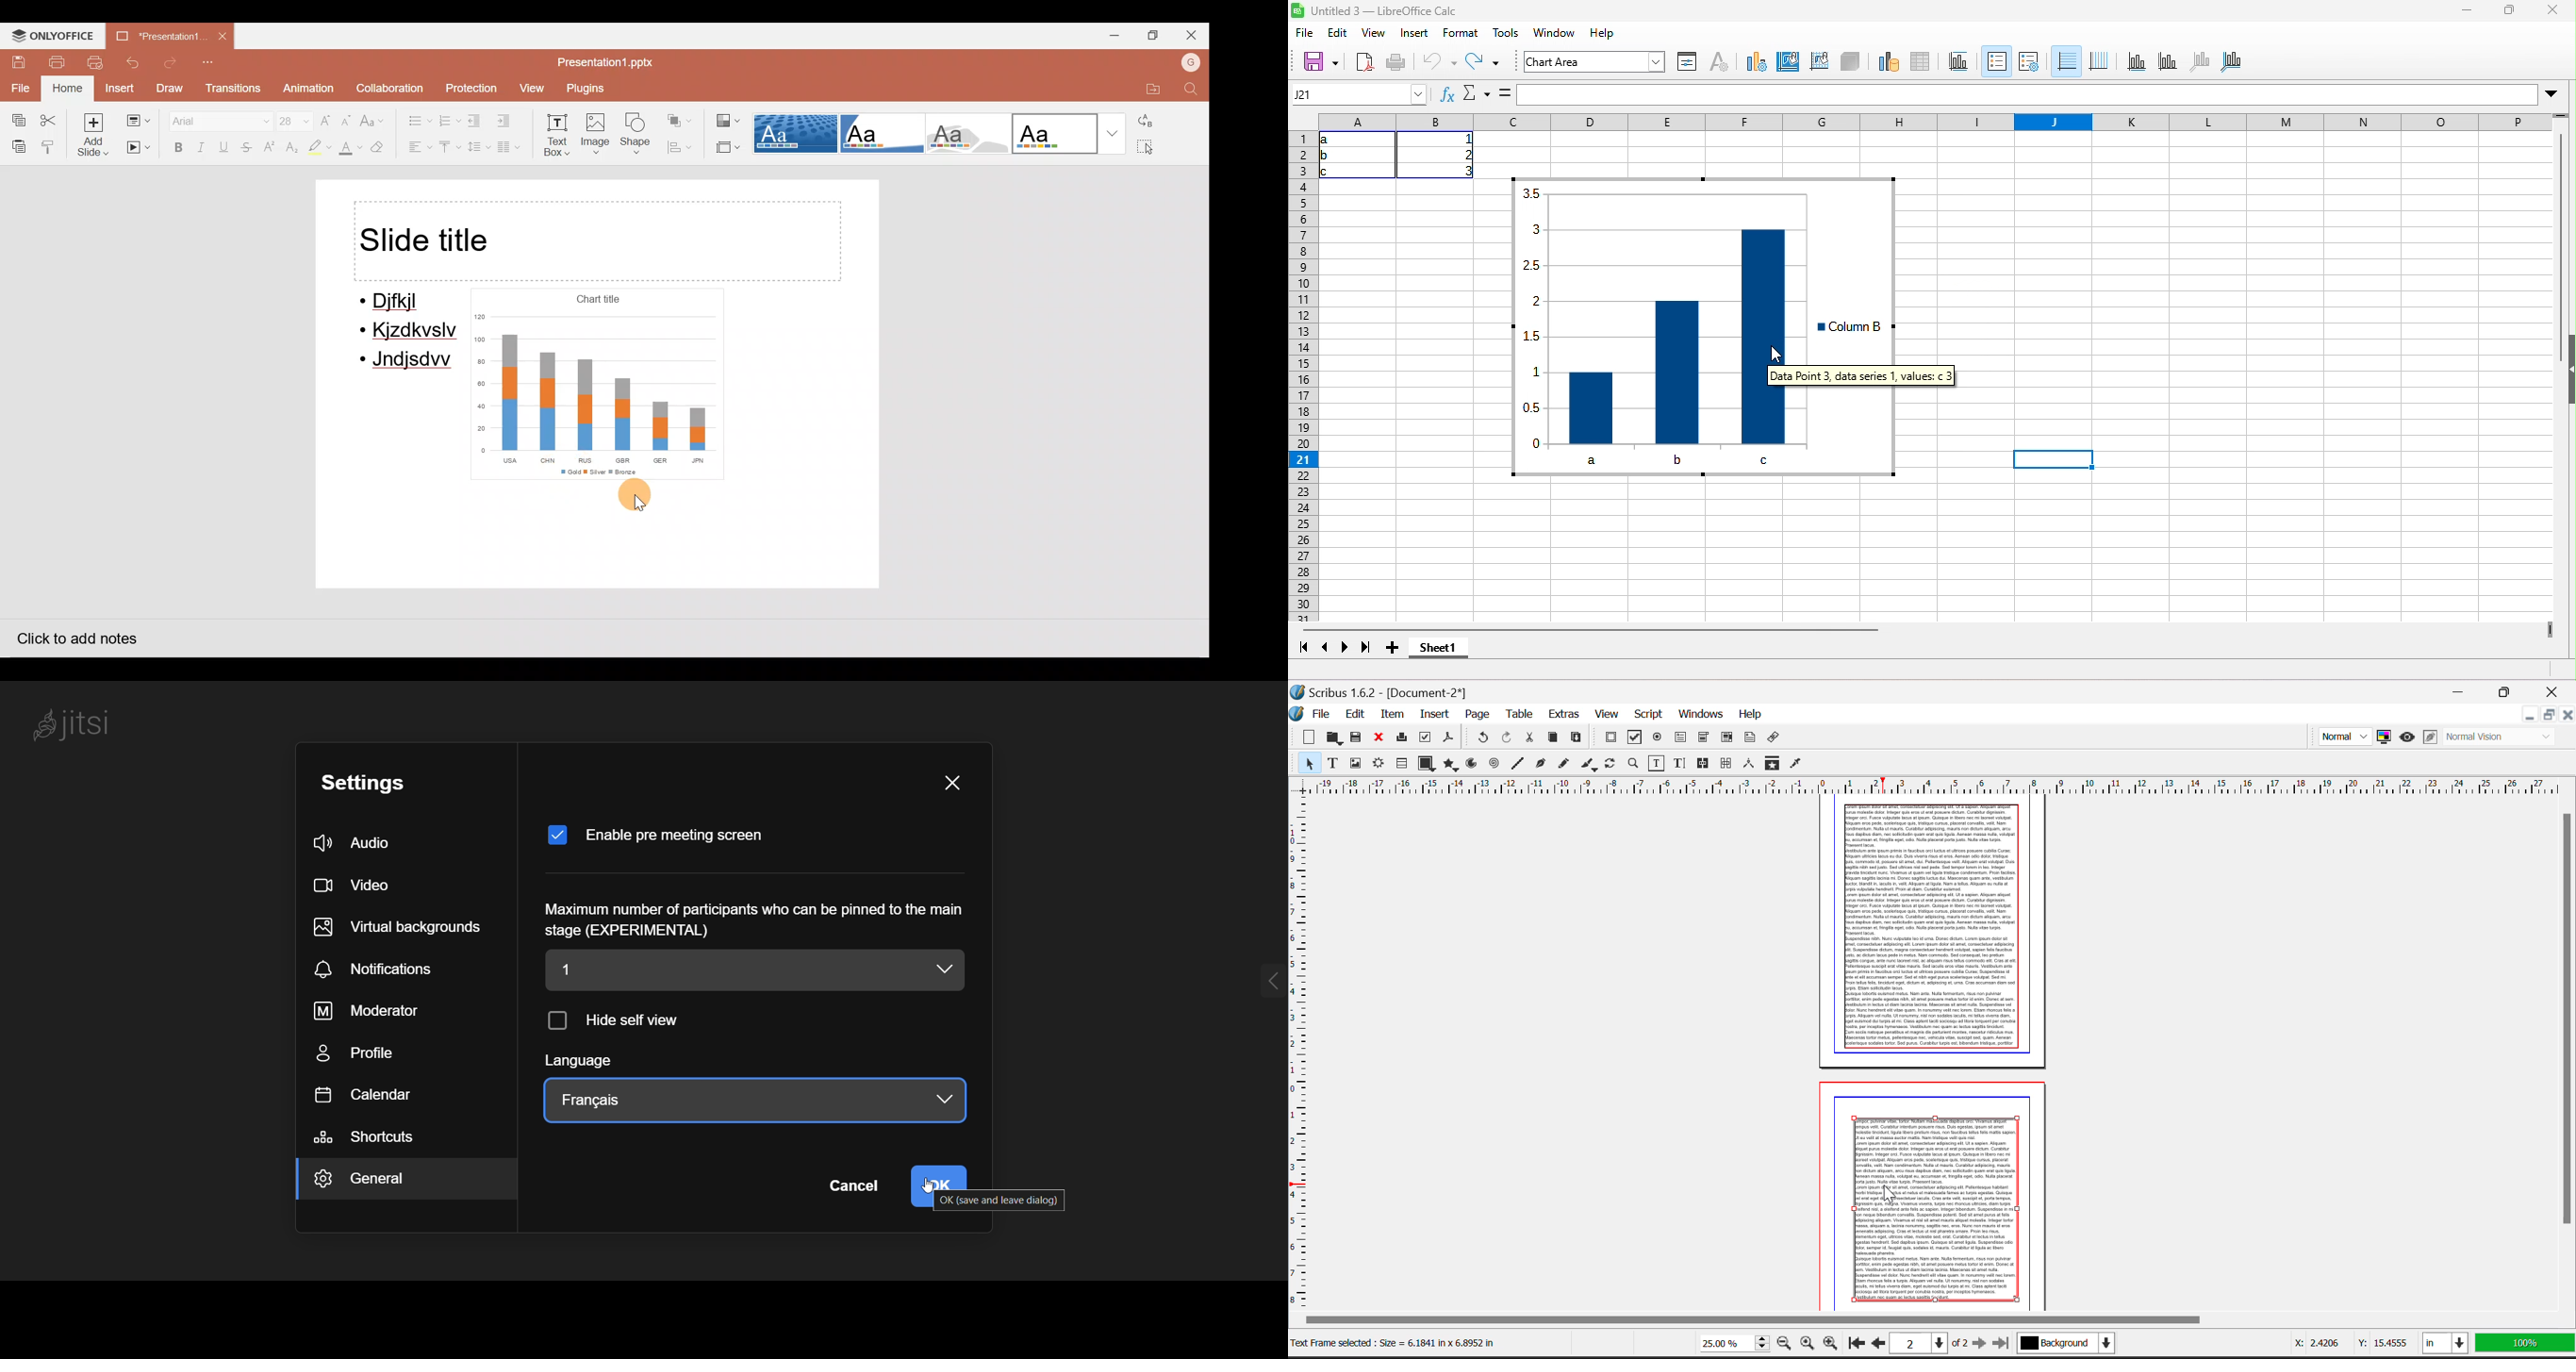  I want to click on PDF Text Field, so click(1682, 738).